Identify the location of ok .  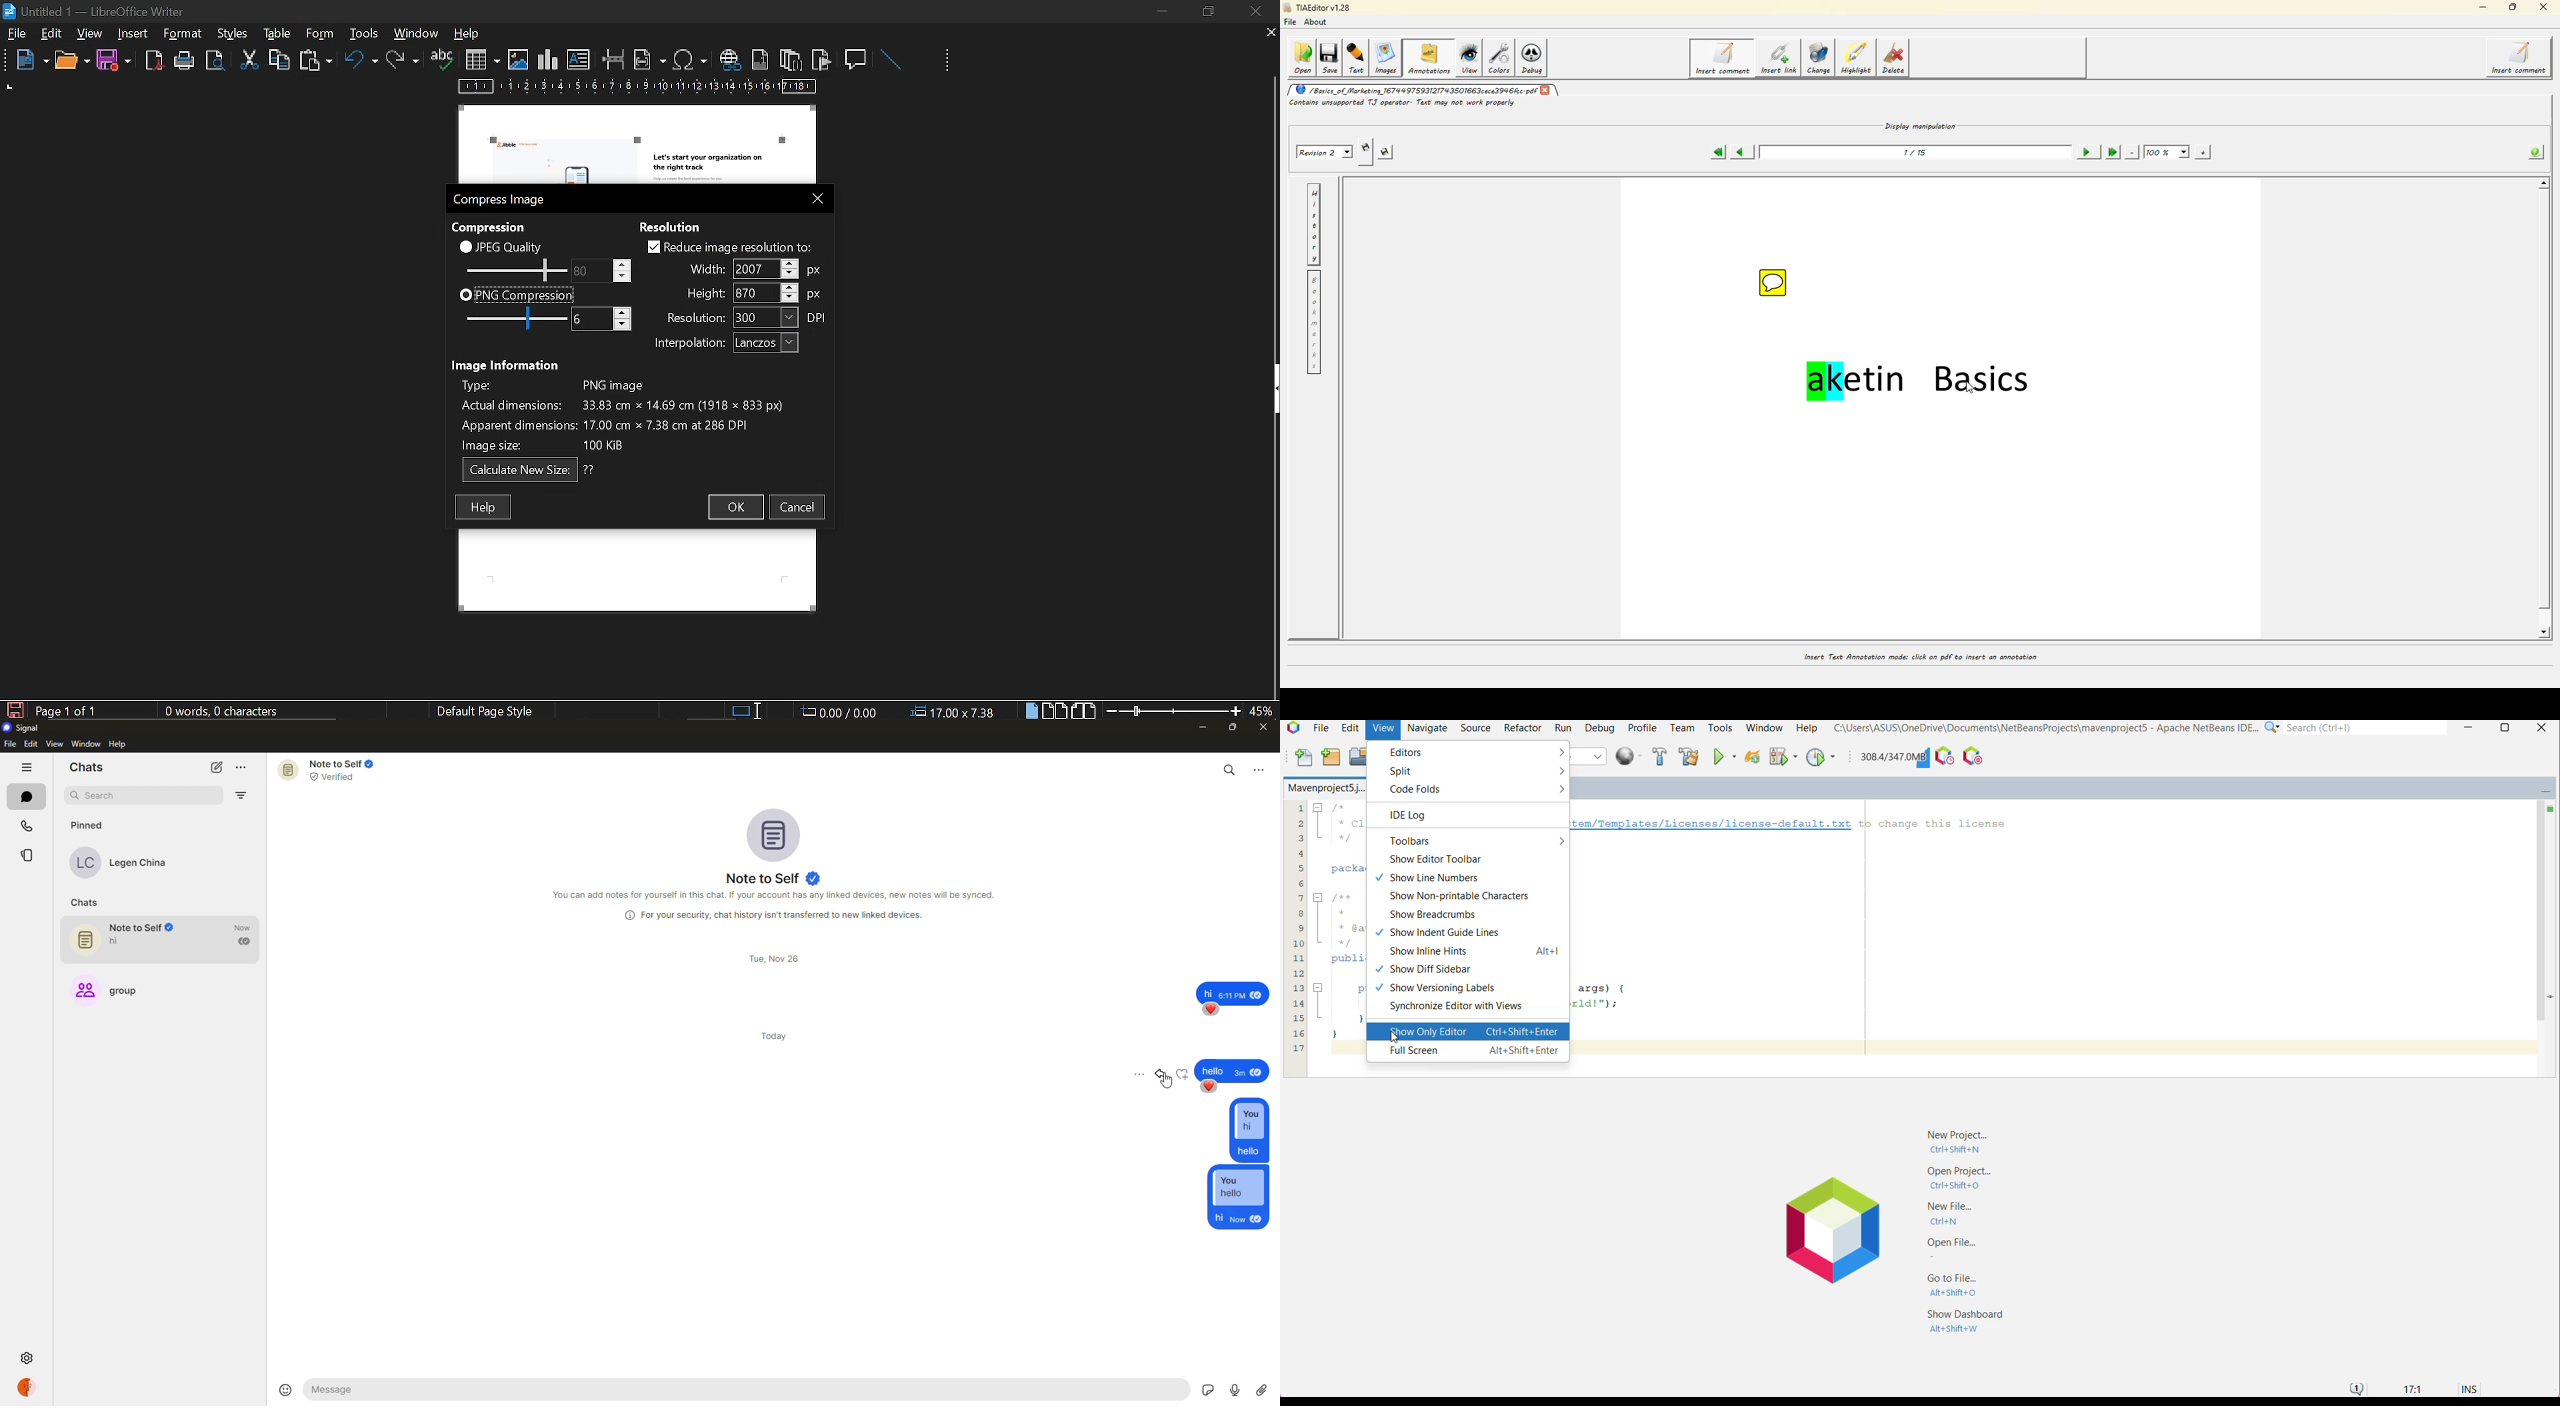
(734, 508).